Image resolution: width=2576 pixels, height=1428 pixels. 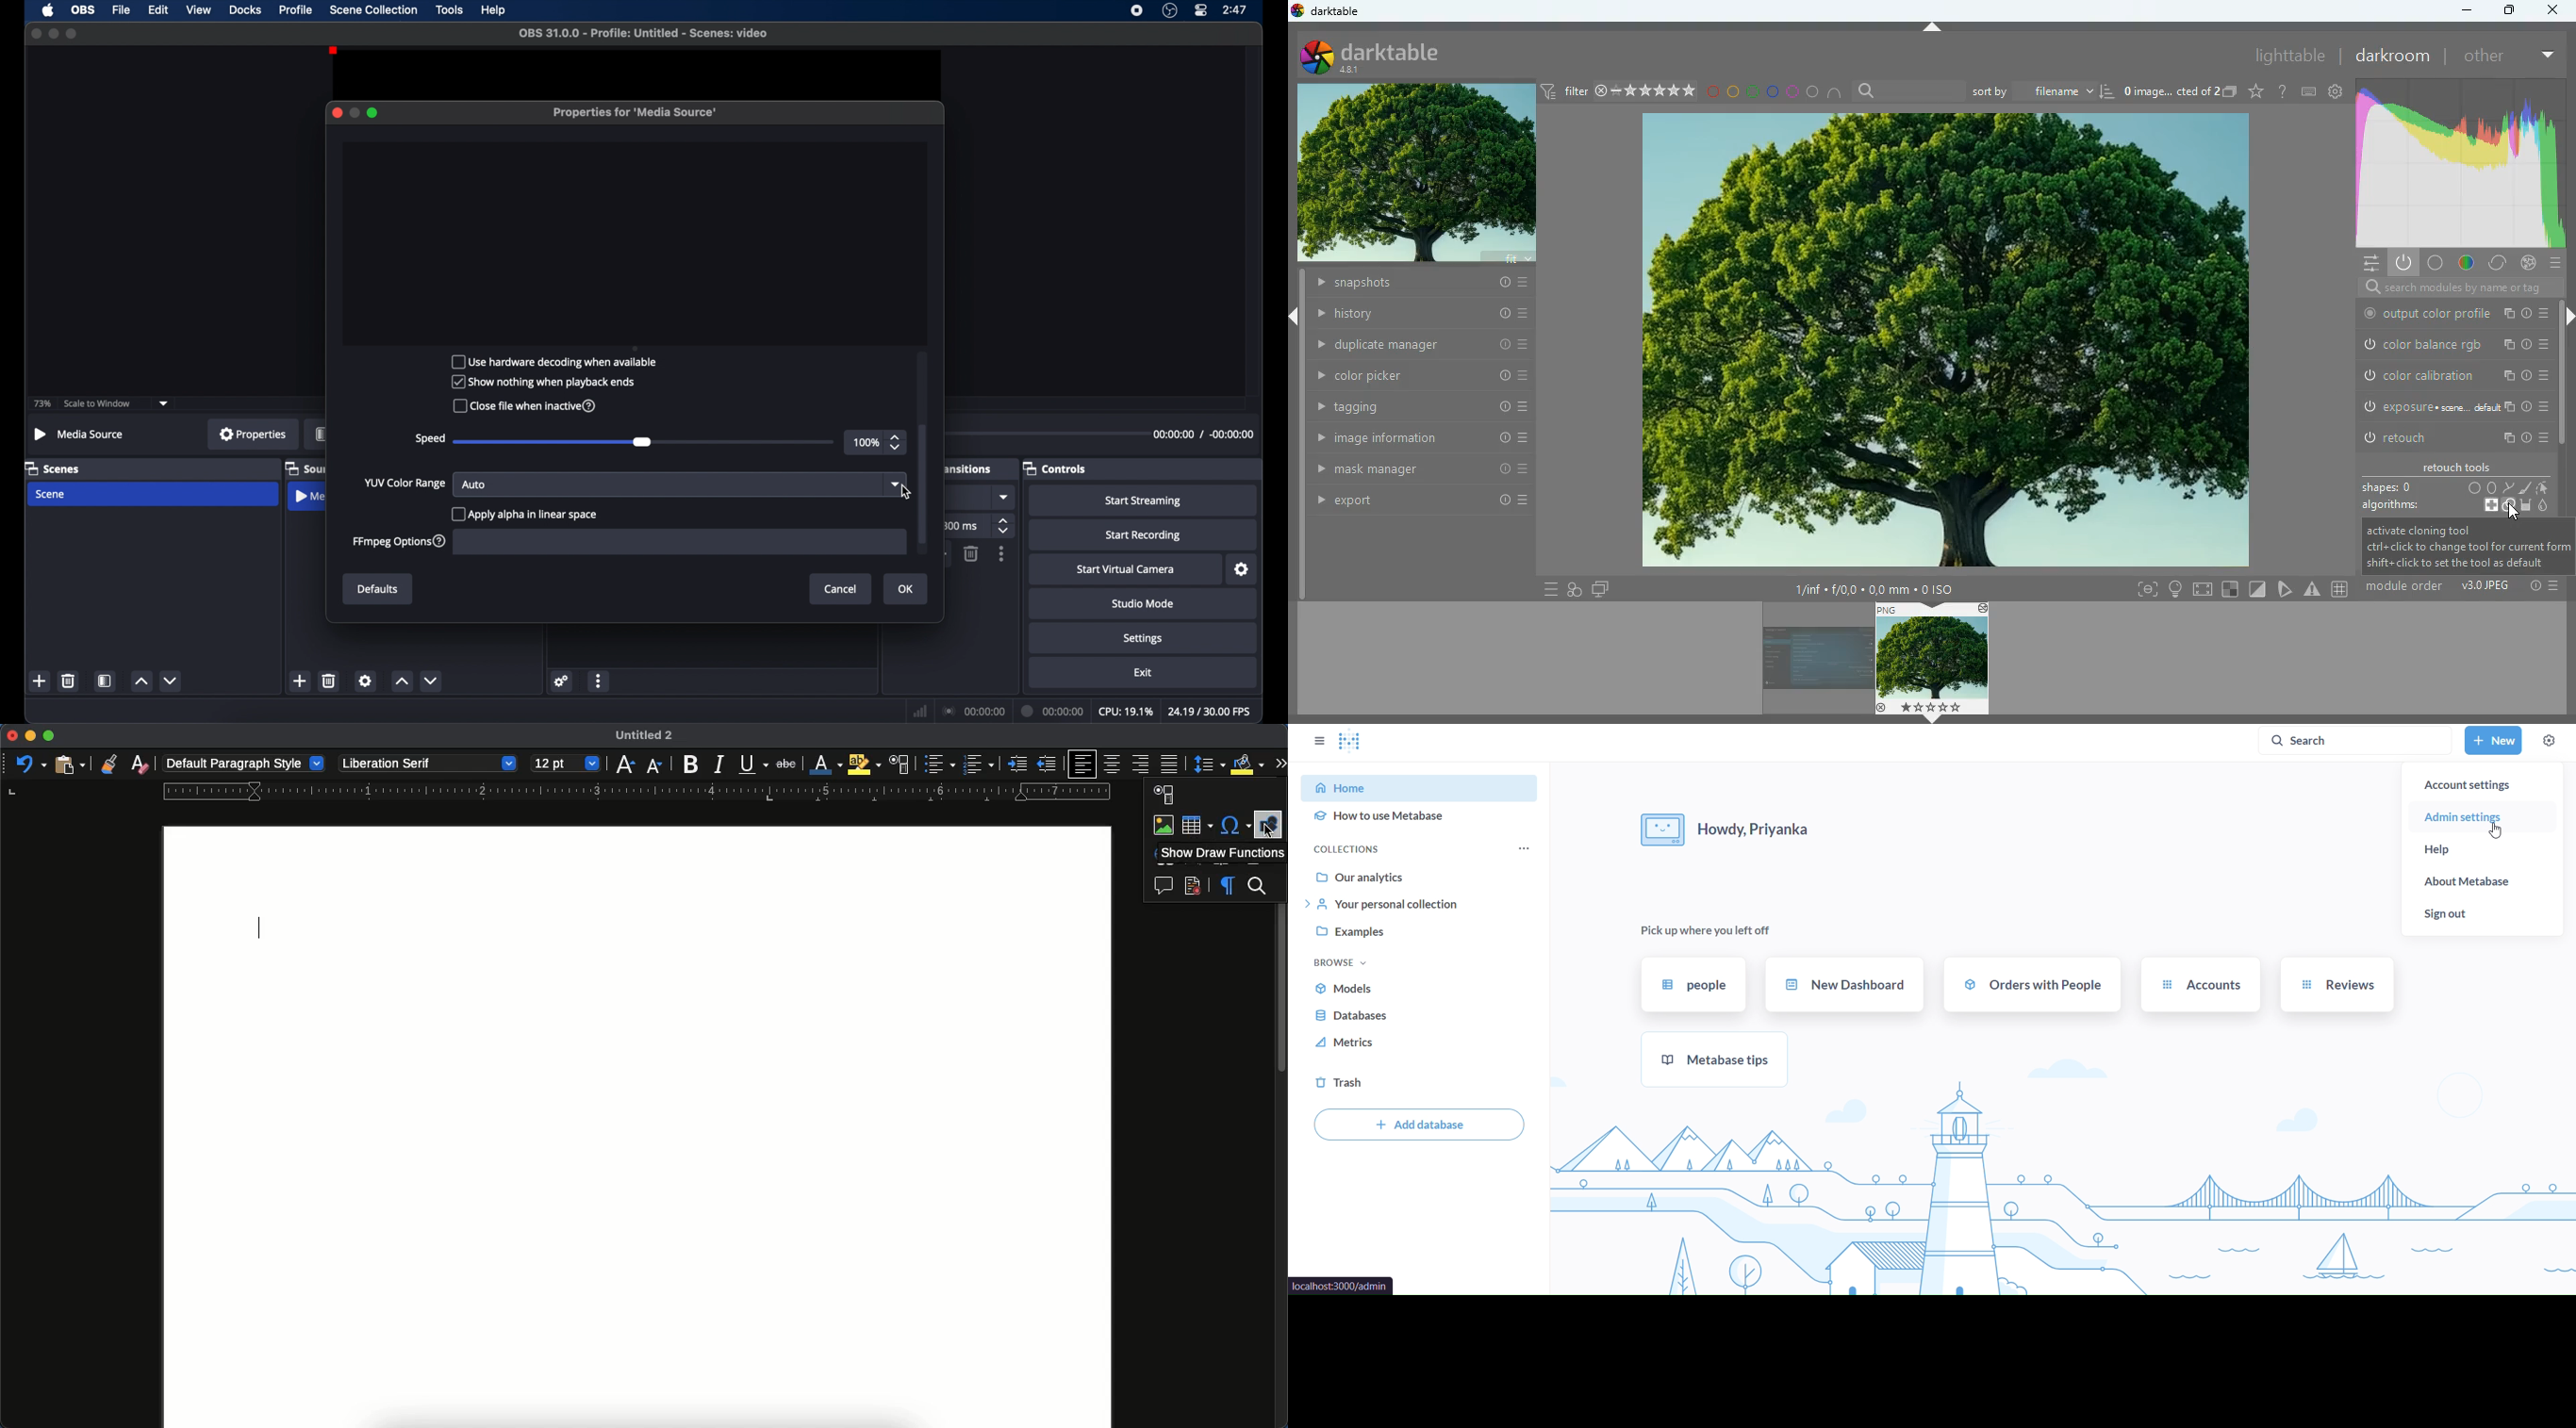 What do you see at coordinates (839, 589) in the screenshot?
I see `Cancel` at bounding box center [839, 589].